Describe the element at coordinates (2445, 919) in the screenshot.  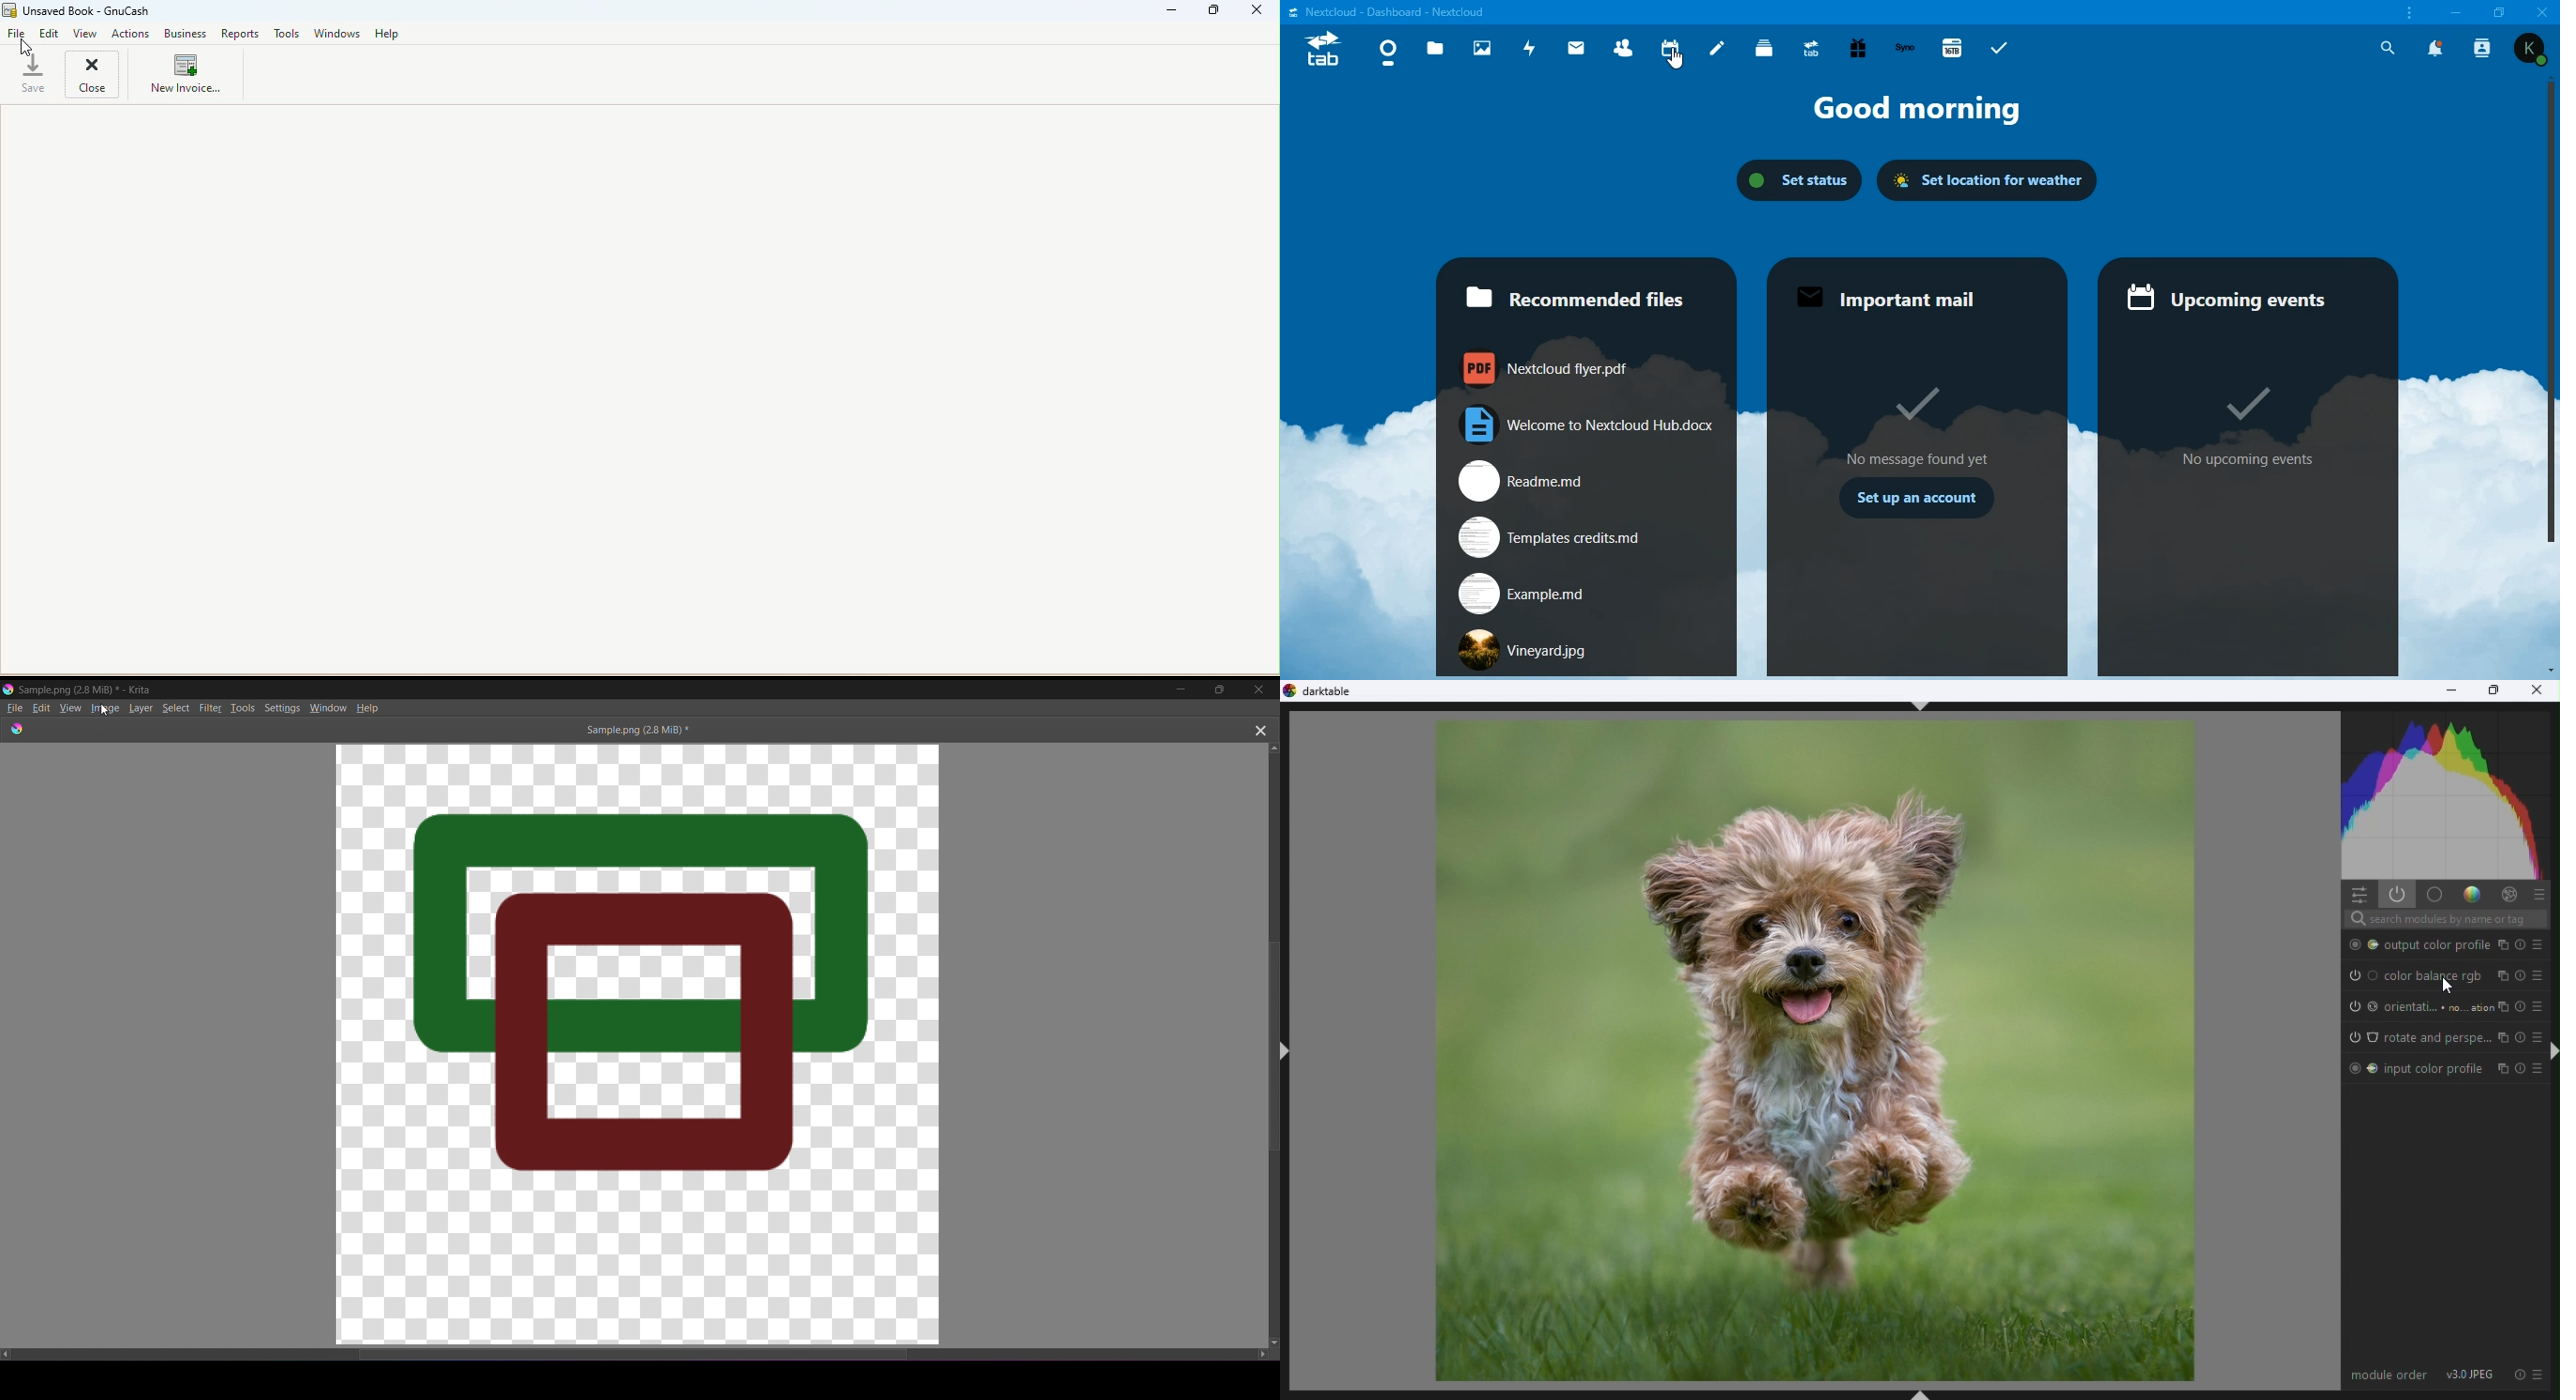
I see `Search bar` at that location.